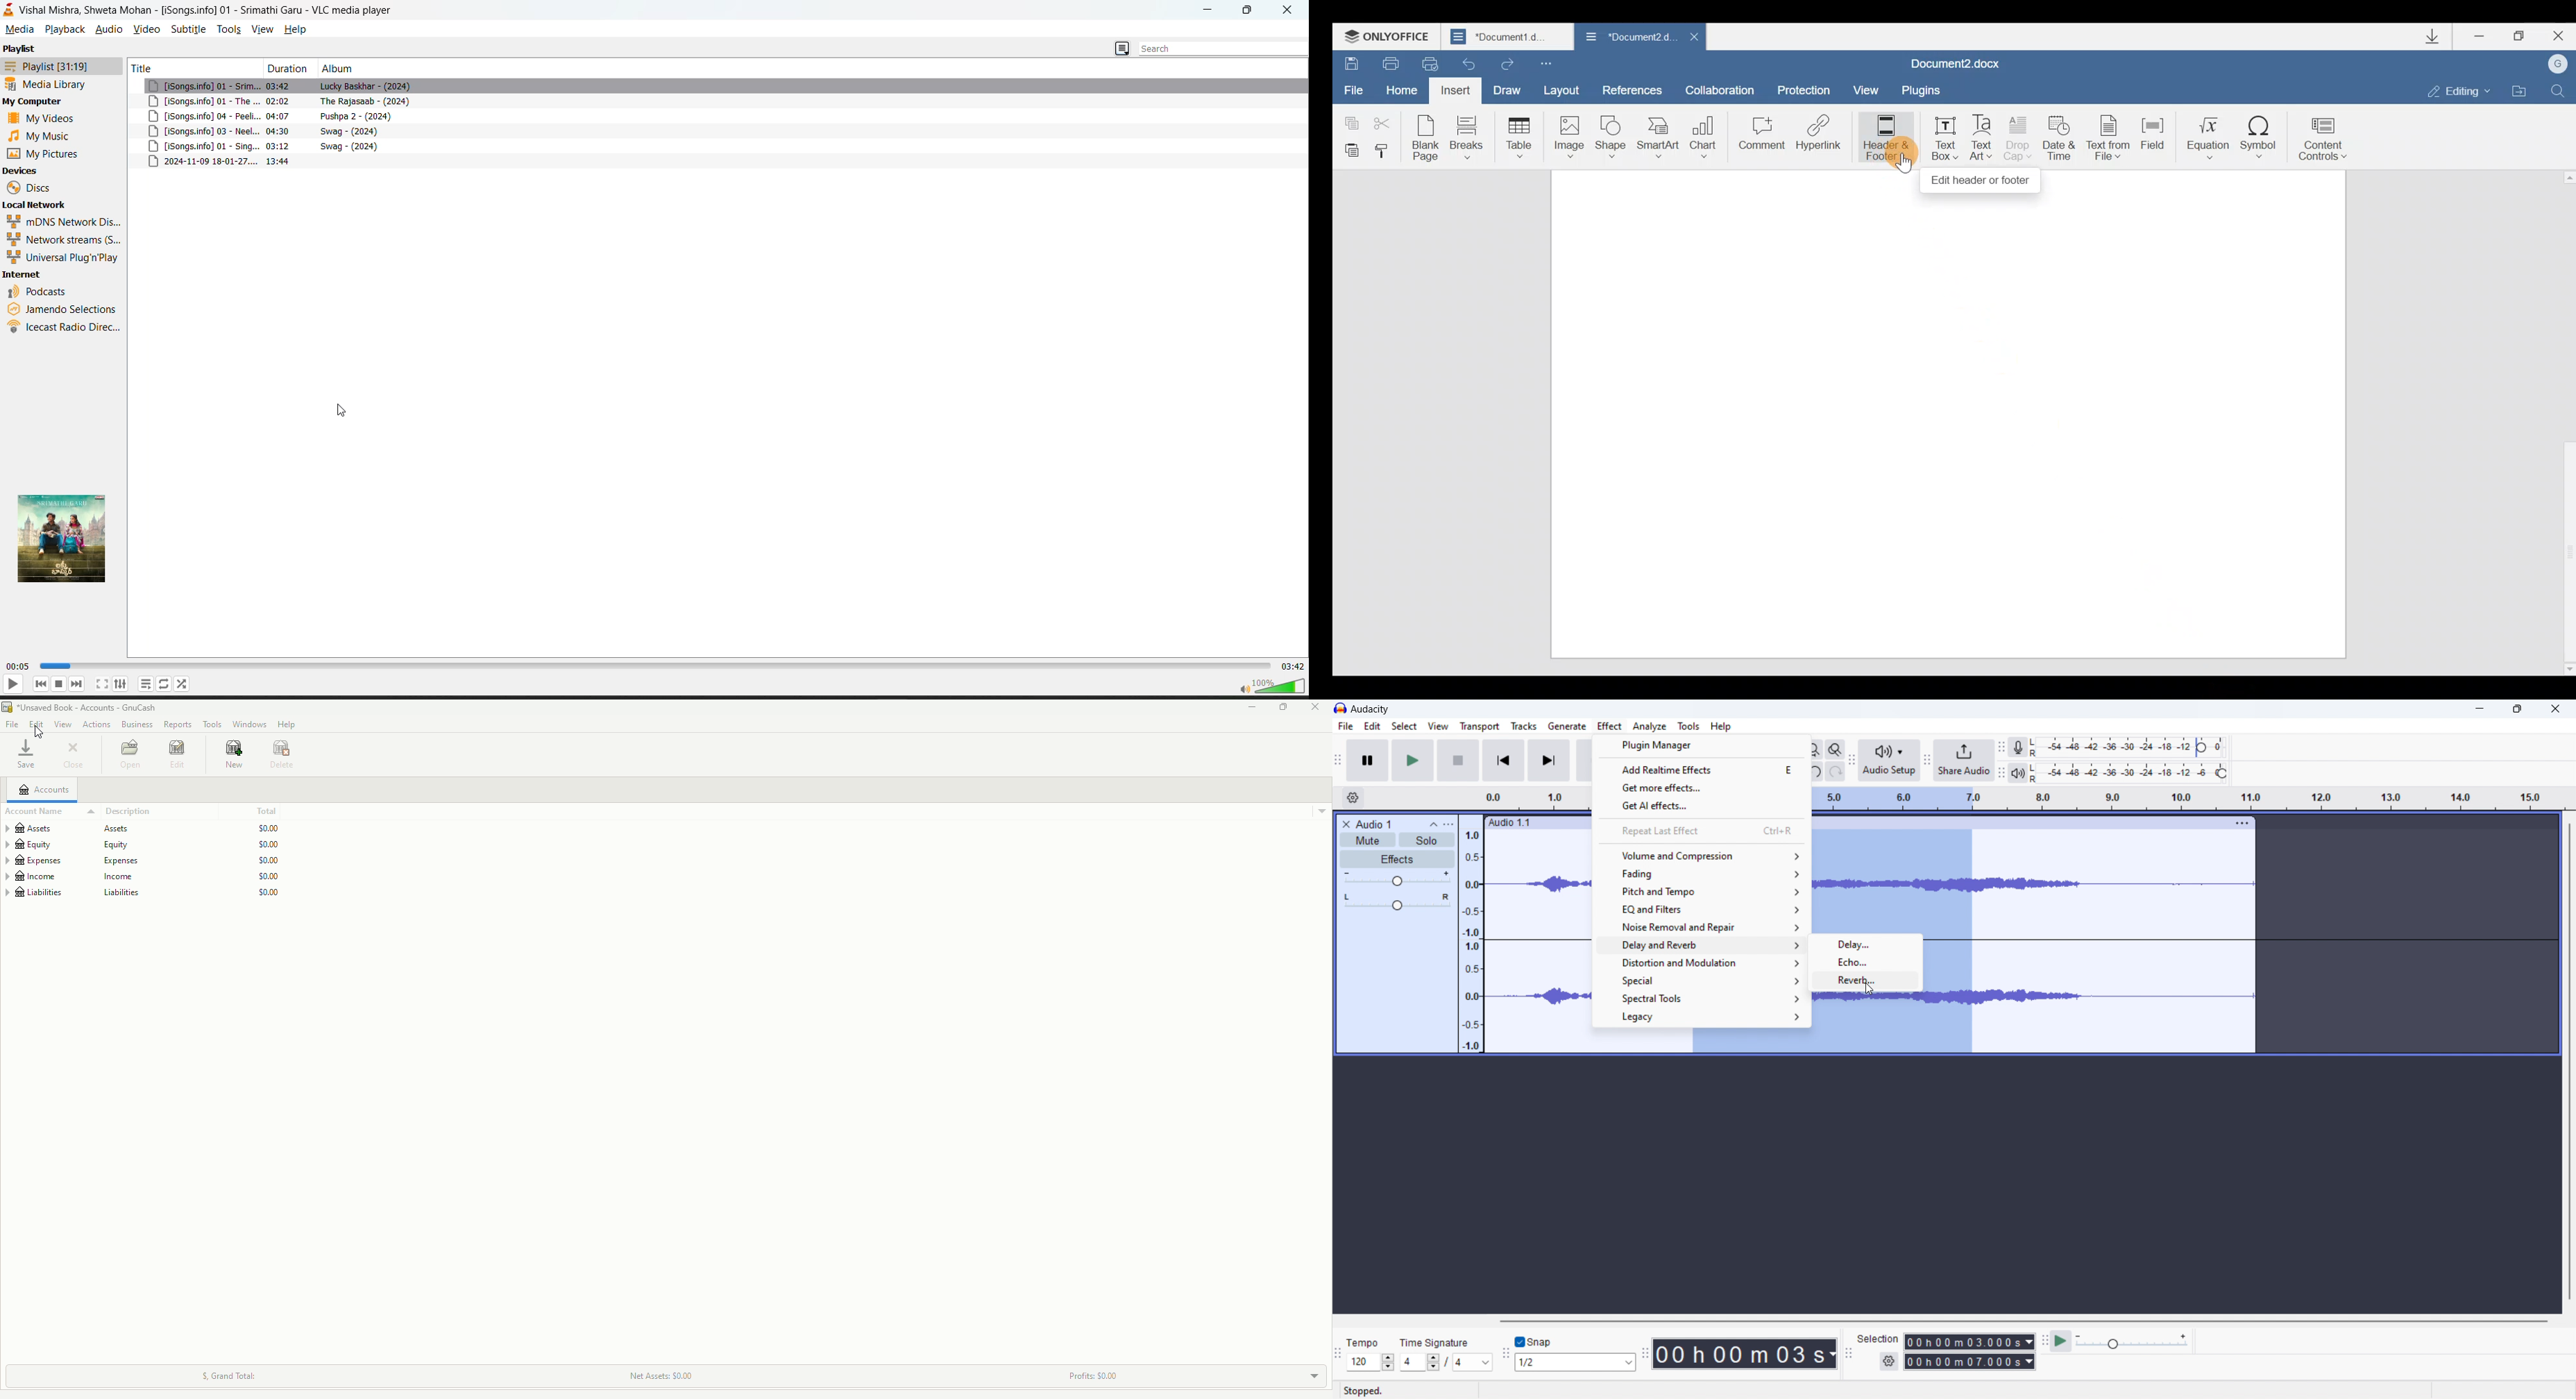 The width and height of the screenshot is (2576, 1400). What do you see at coordinates (1700, 784) in the screenshot?
I see `get more effects..` at bounding box center [1700, 784].